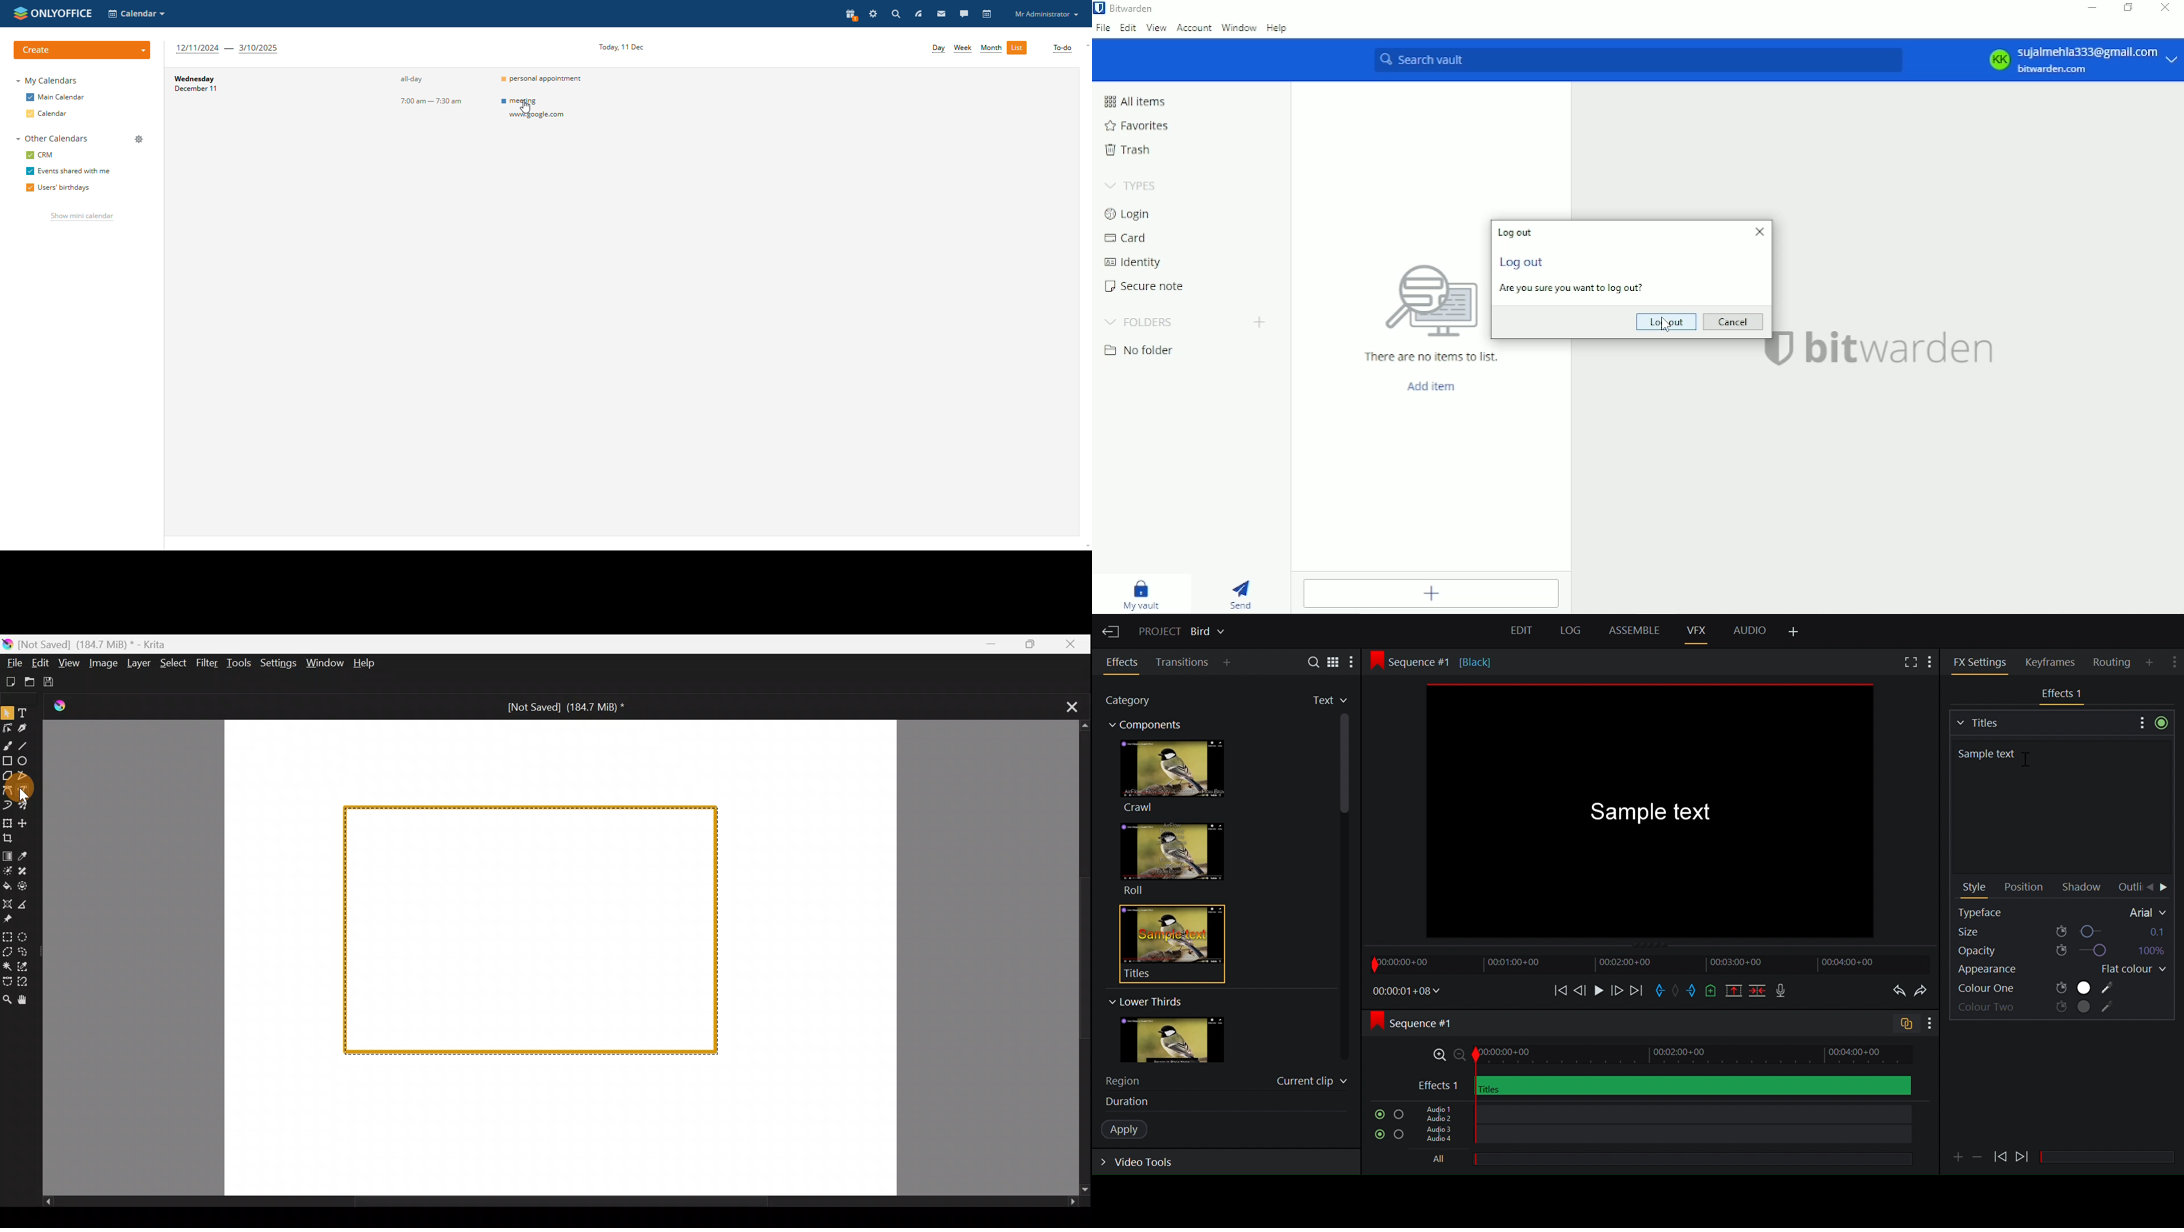 This screenshot has width=2184, height=1232. I want to click on Zoom Timeline, so click(1665, 1056).